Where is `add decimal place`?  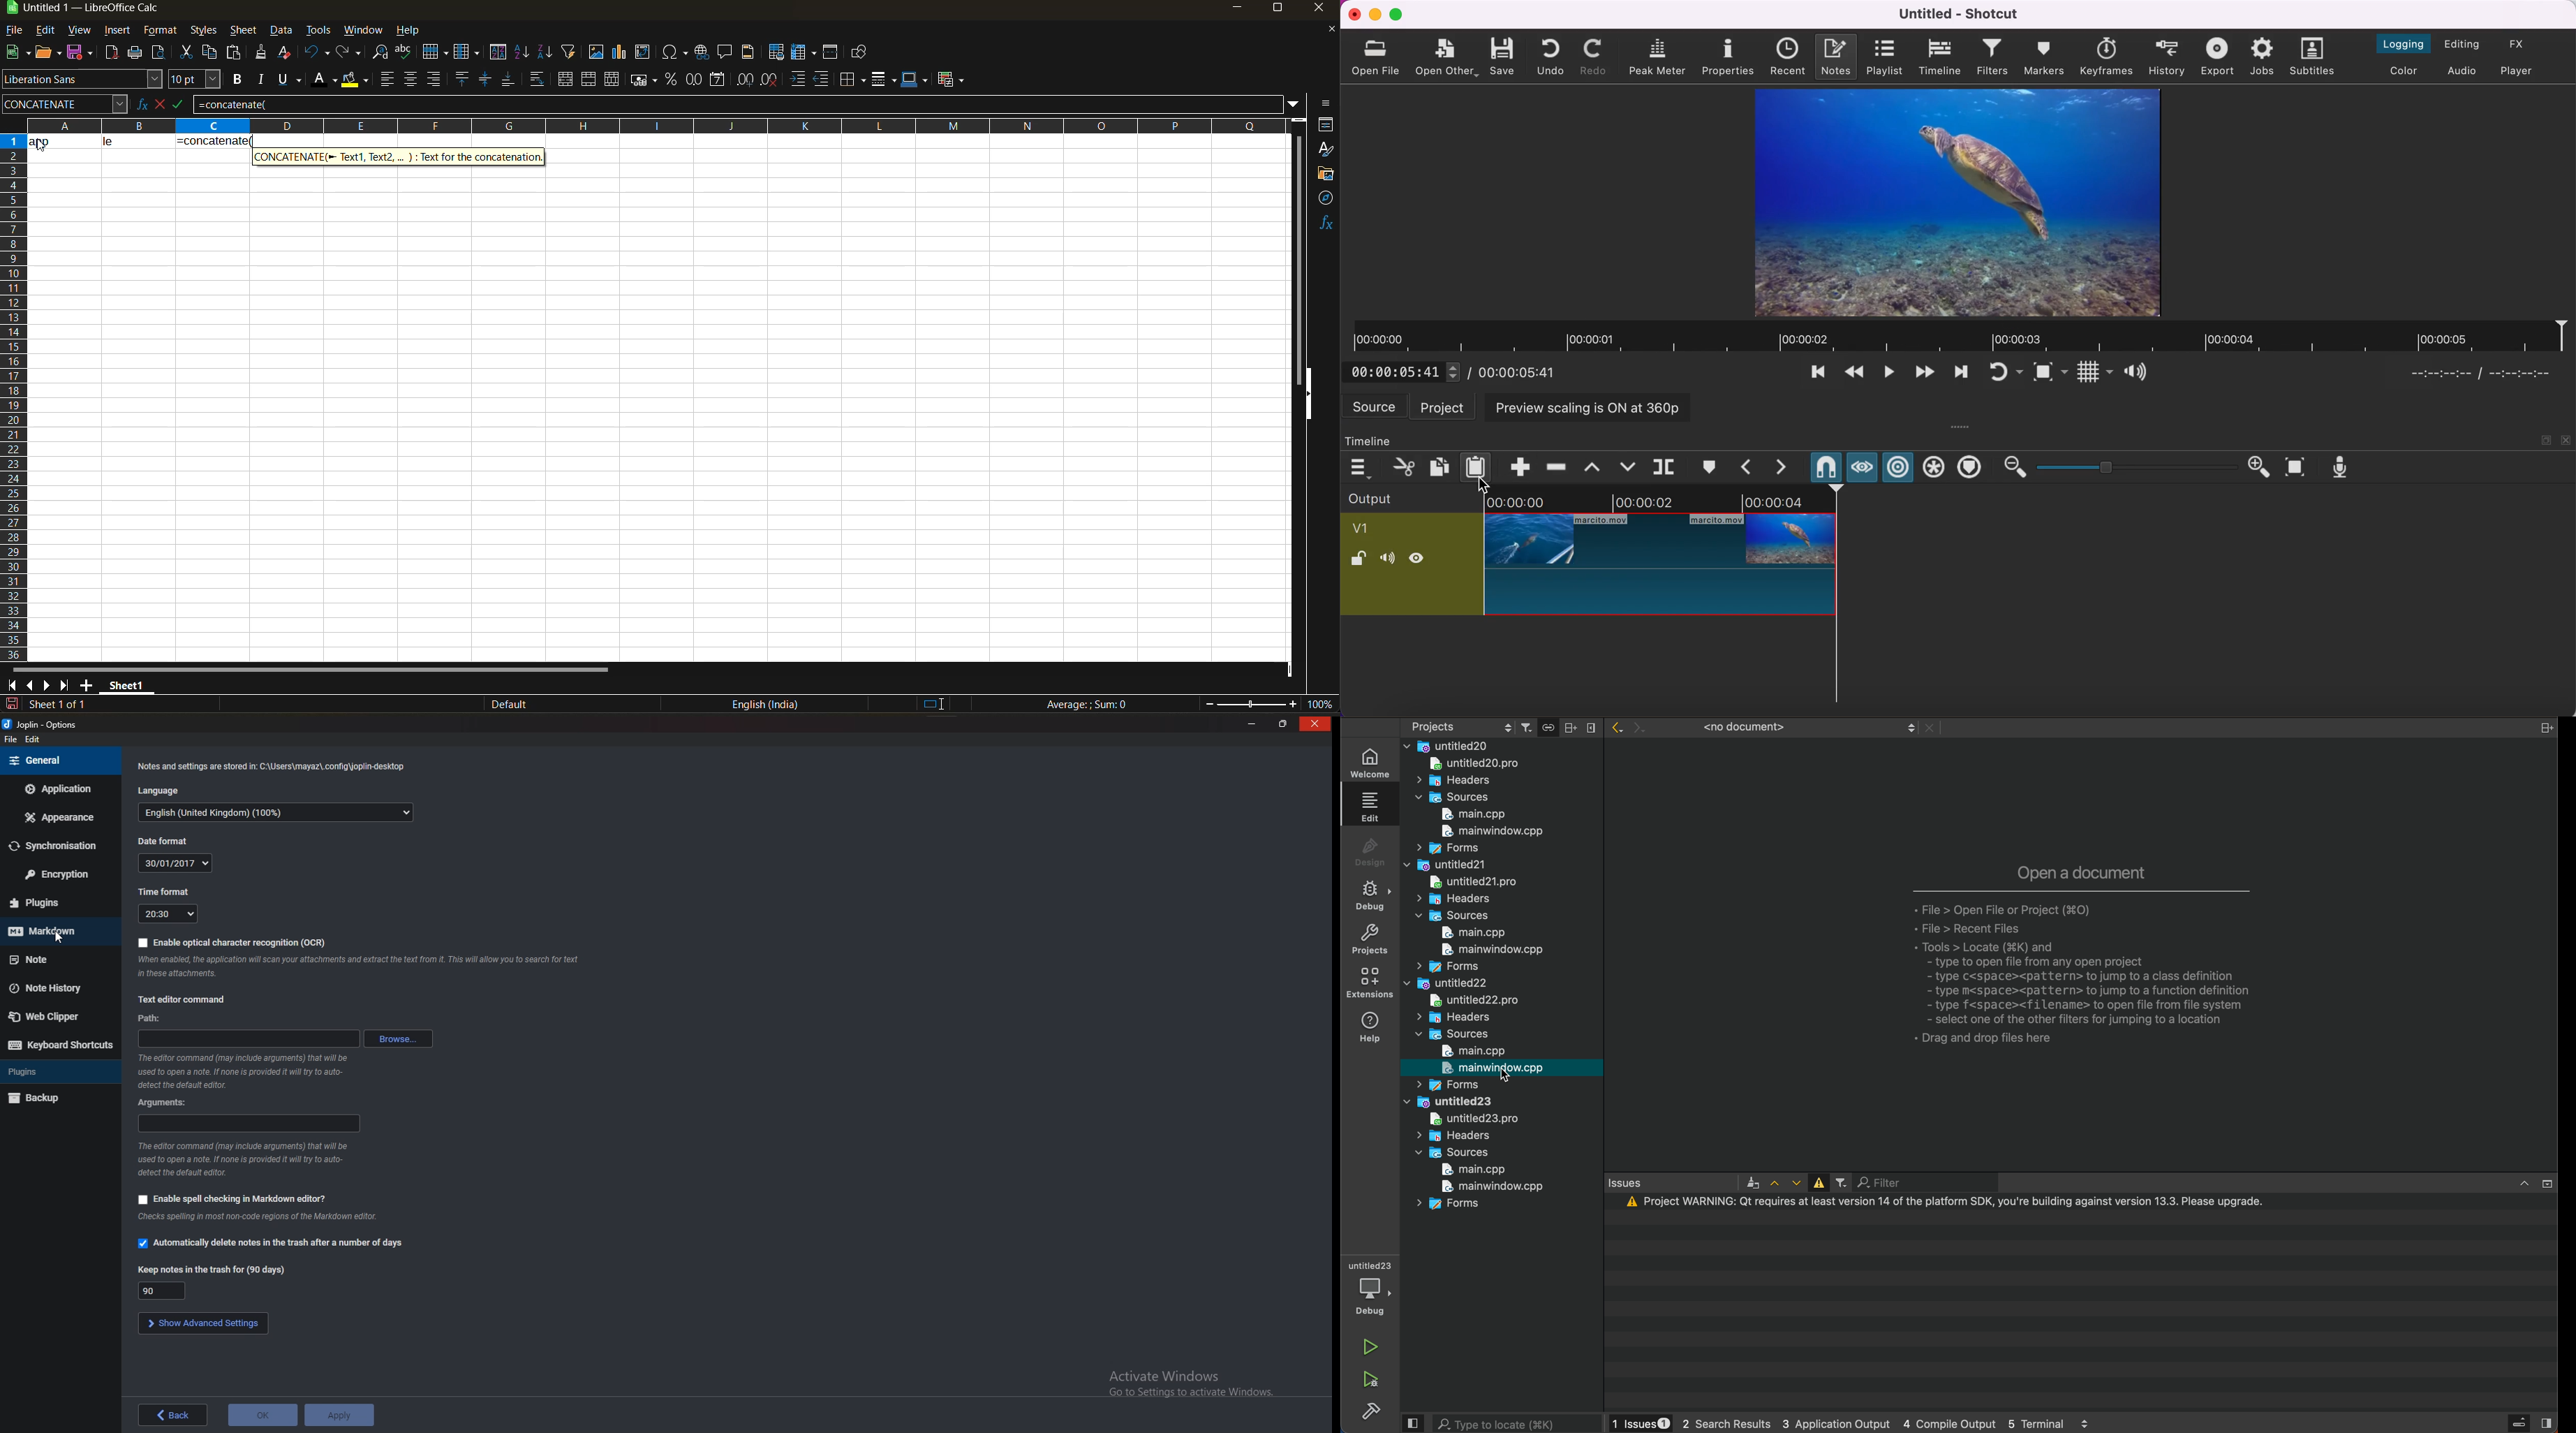 add decimal place is located at coordinates (745, 80).